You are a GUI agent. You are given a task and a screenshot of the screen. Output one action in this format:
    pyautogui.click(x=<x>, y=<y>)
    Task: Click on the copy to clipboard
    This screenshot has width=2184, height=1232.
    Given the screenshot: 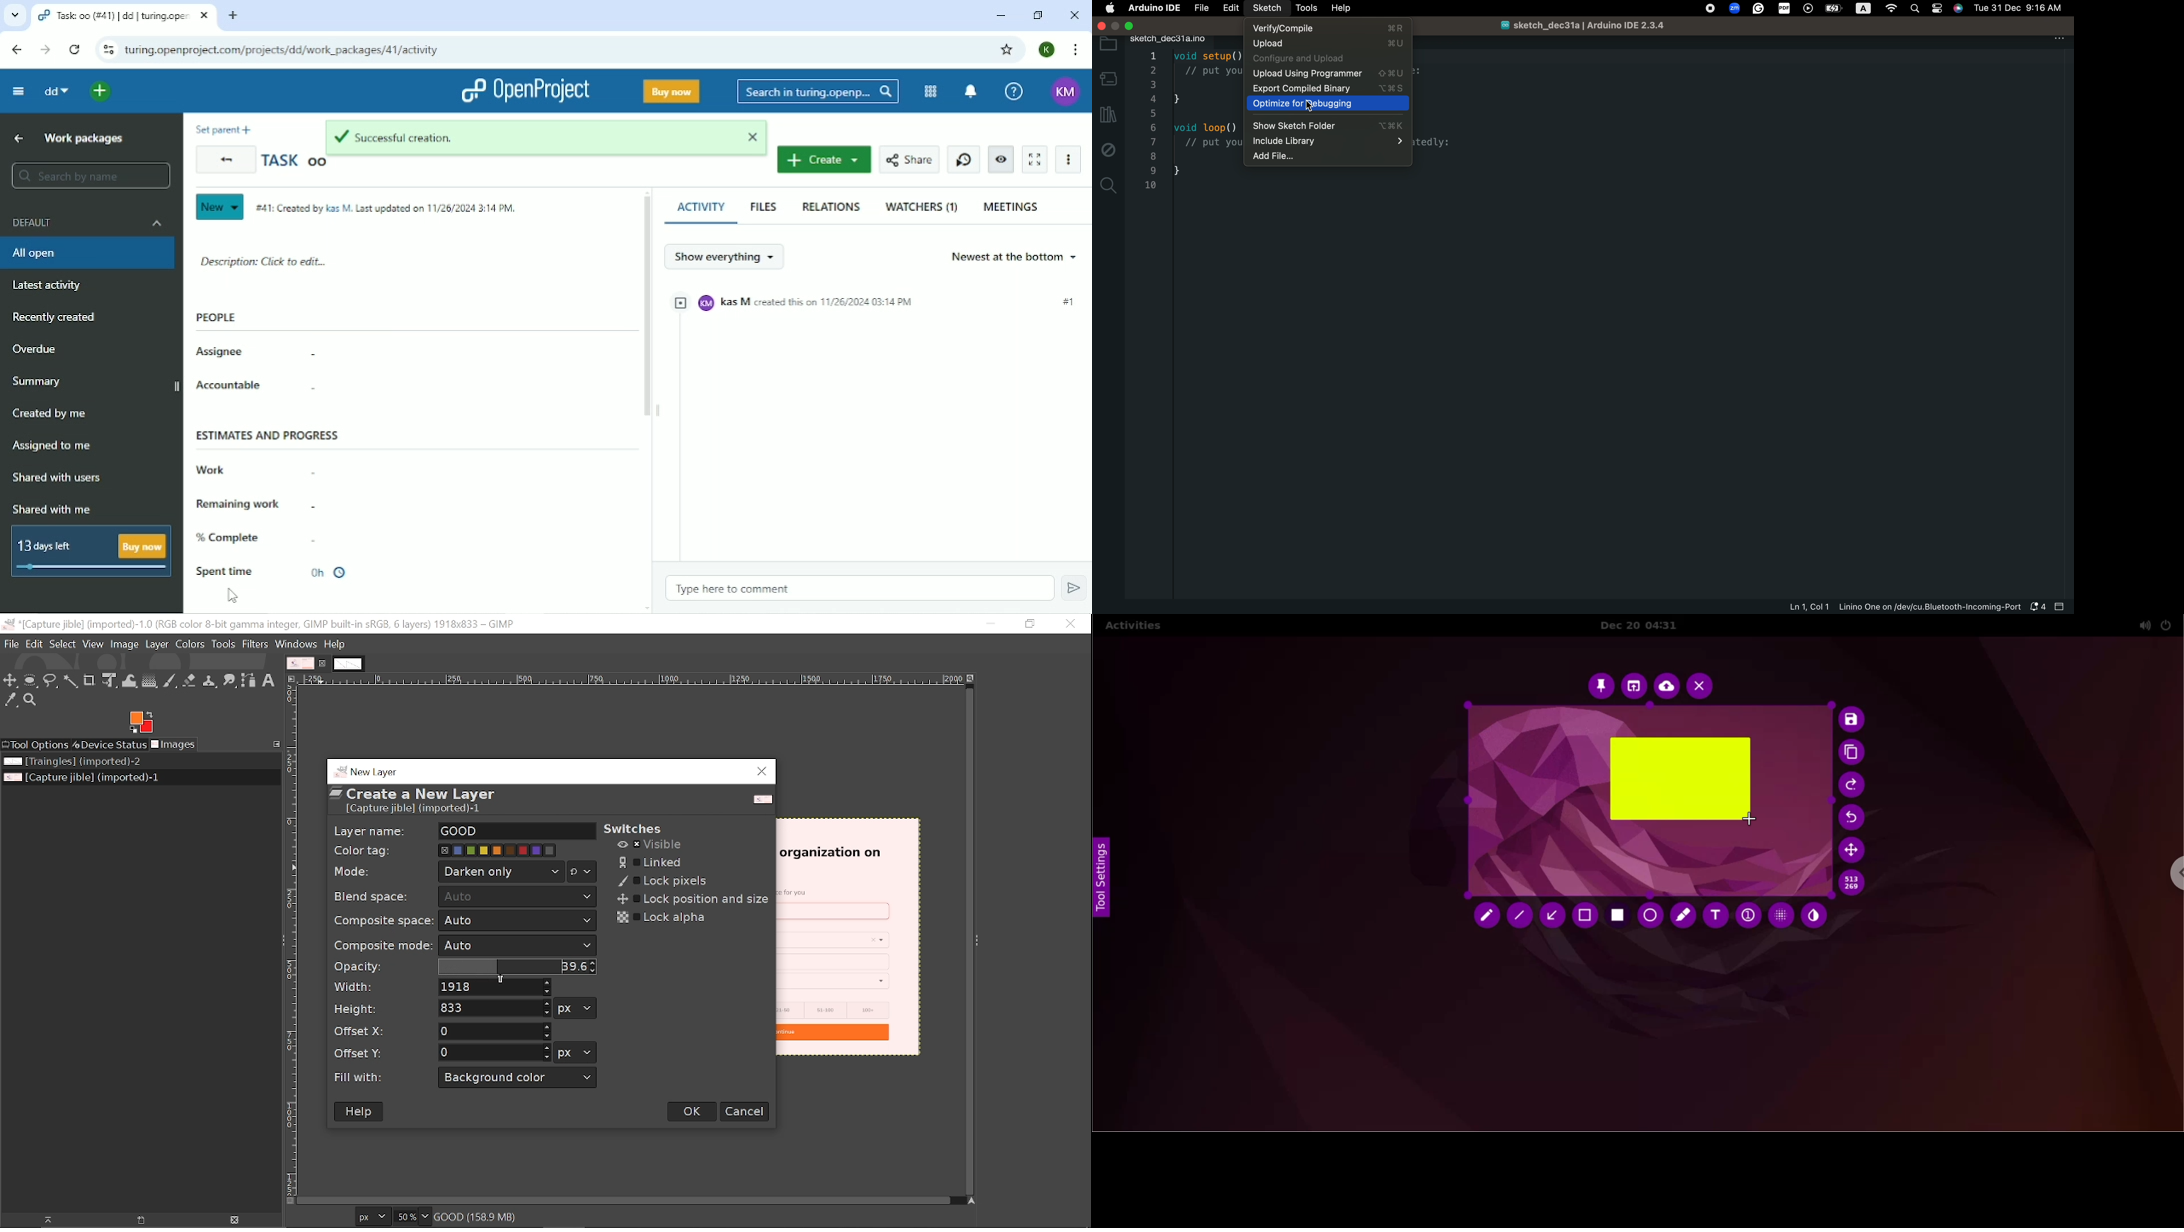 What is the action you would take?
    pyautogui.click(x=1854, y=753)
    